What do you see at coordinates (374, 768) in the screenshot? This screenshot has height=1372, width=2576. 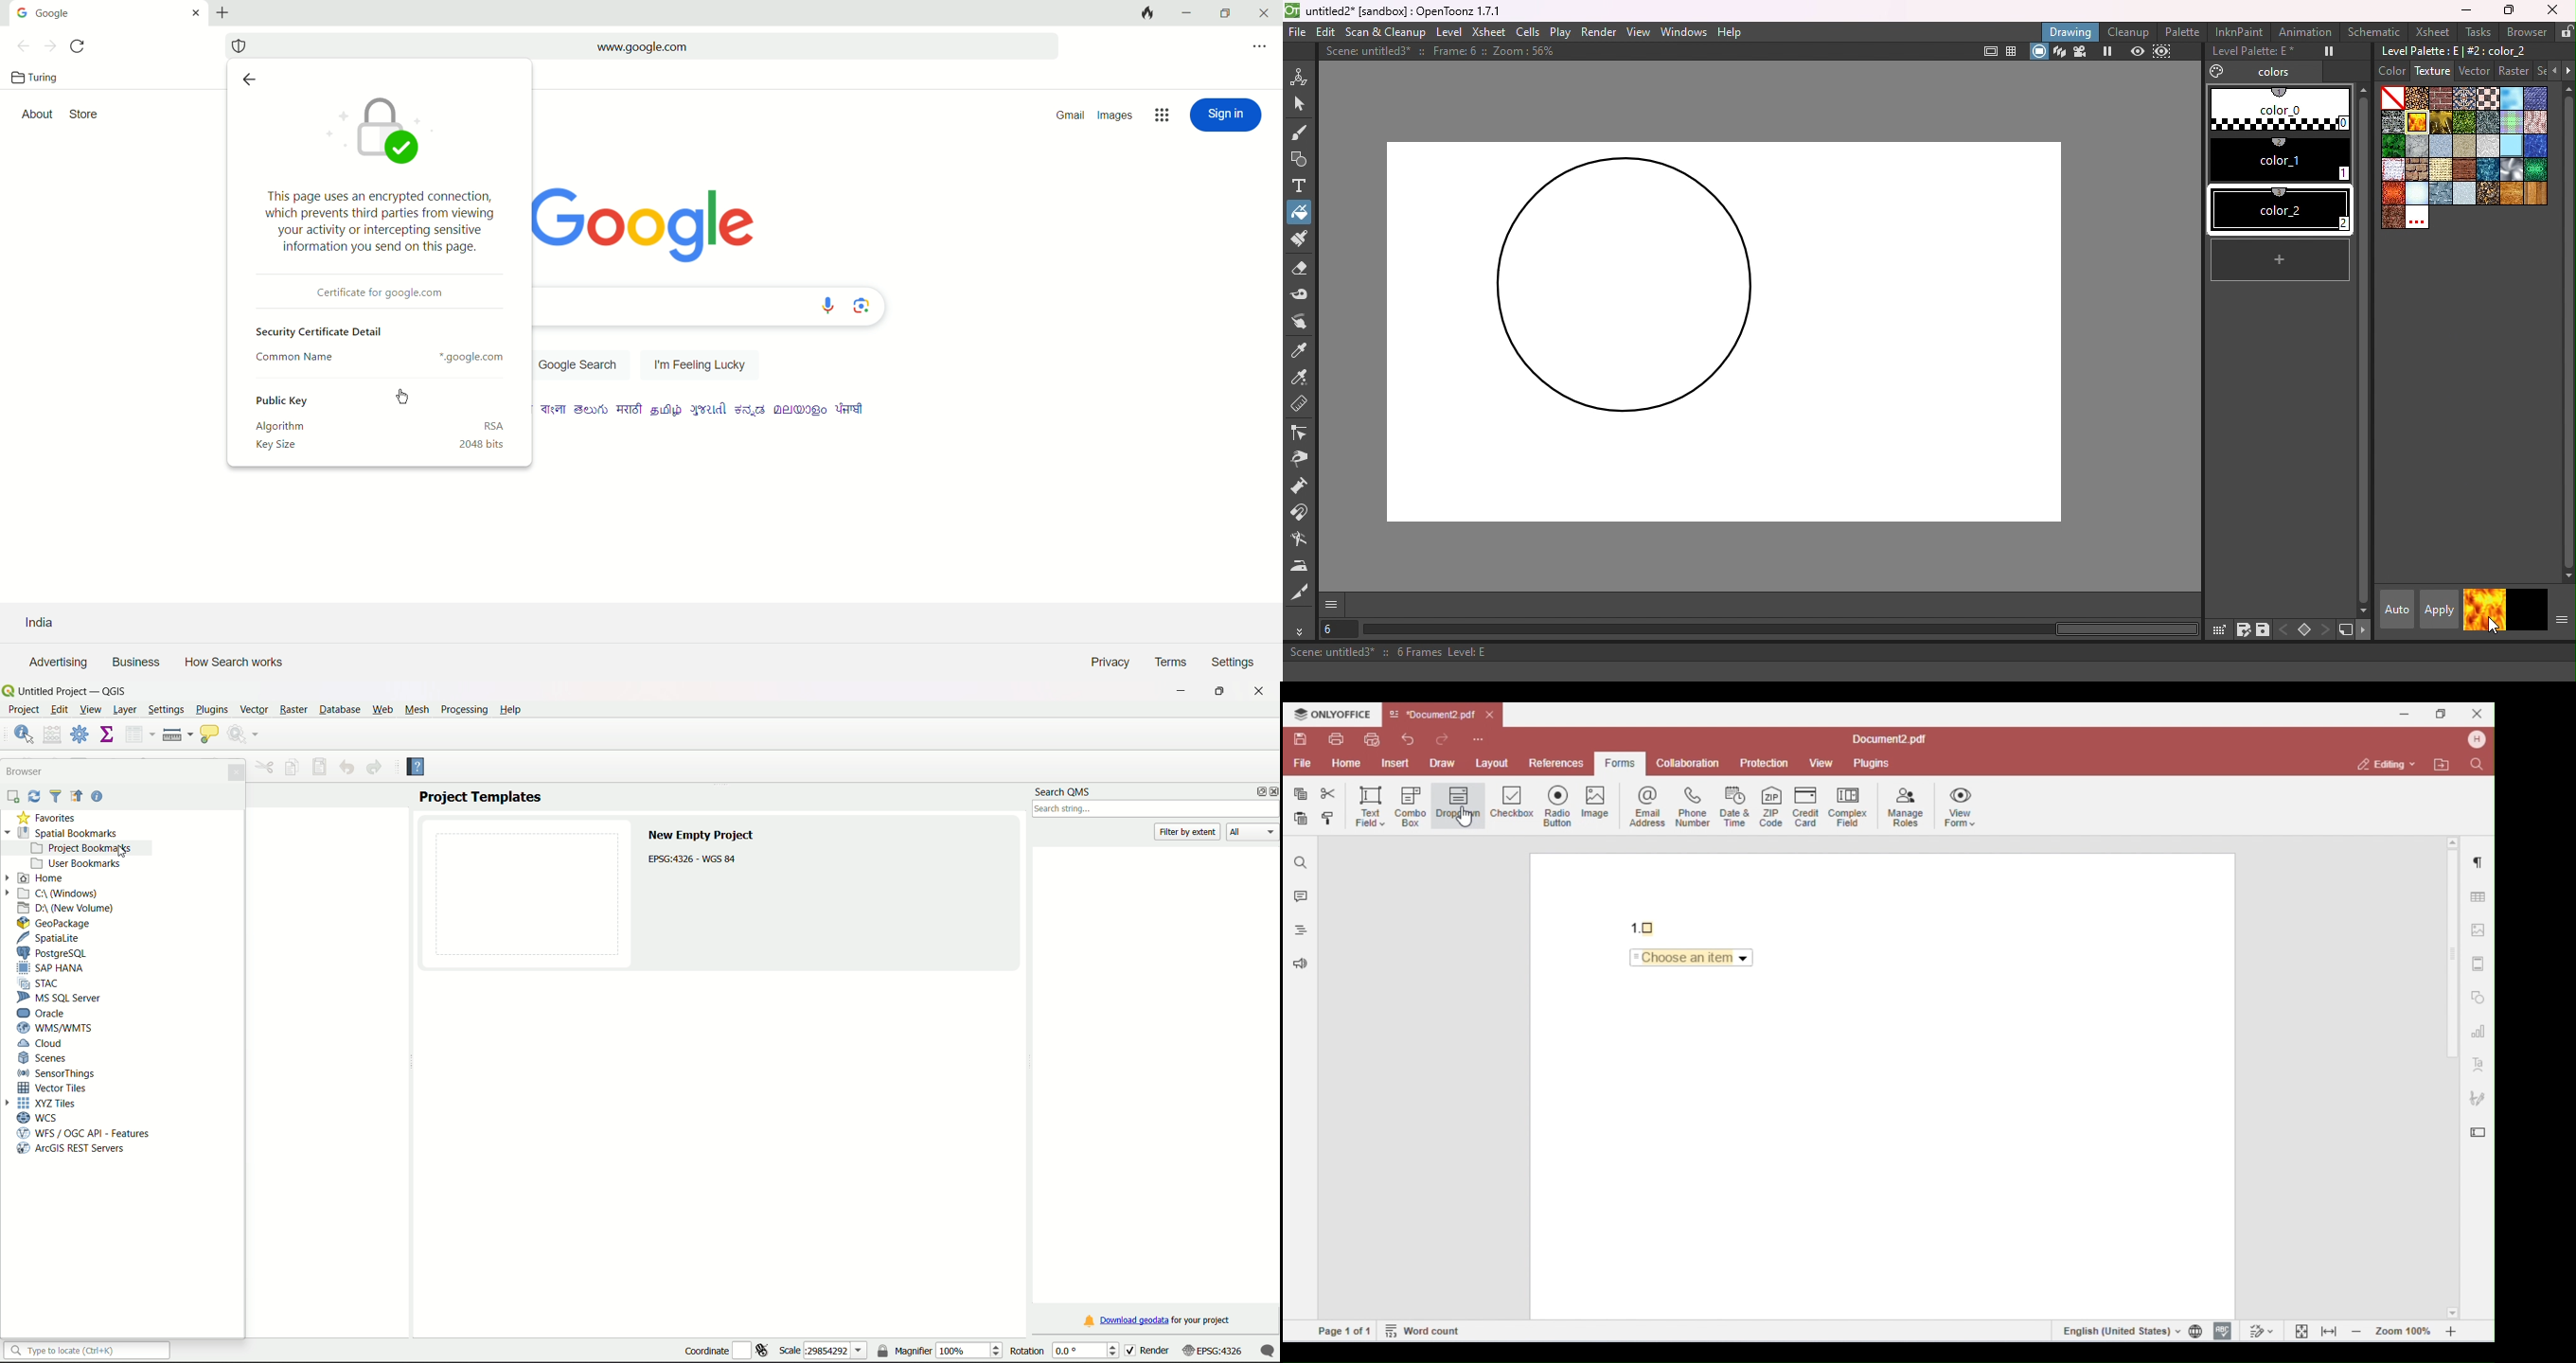 I see `Redo` at bounding box center [374, 768].